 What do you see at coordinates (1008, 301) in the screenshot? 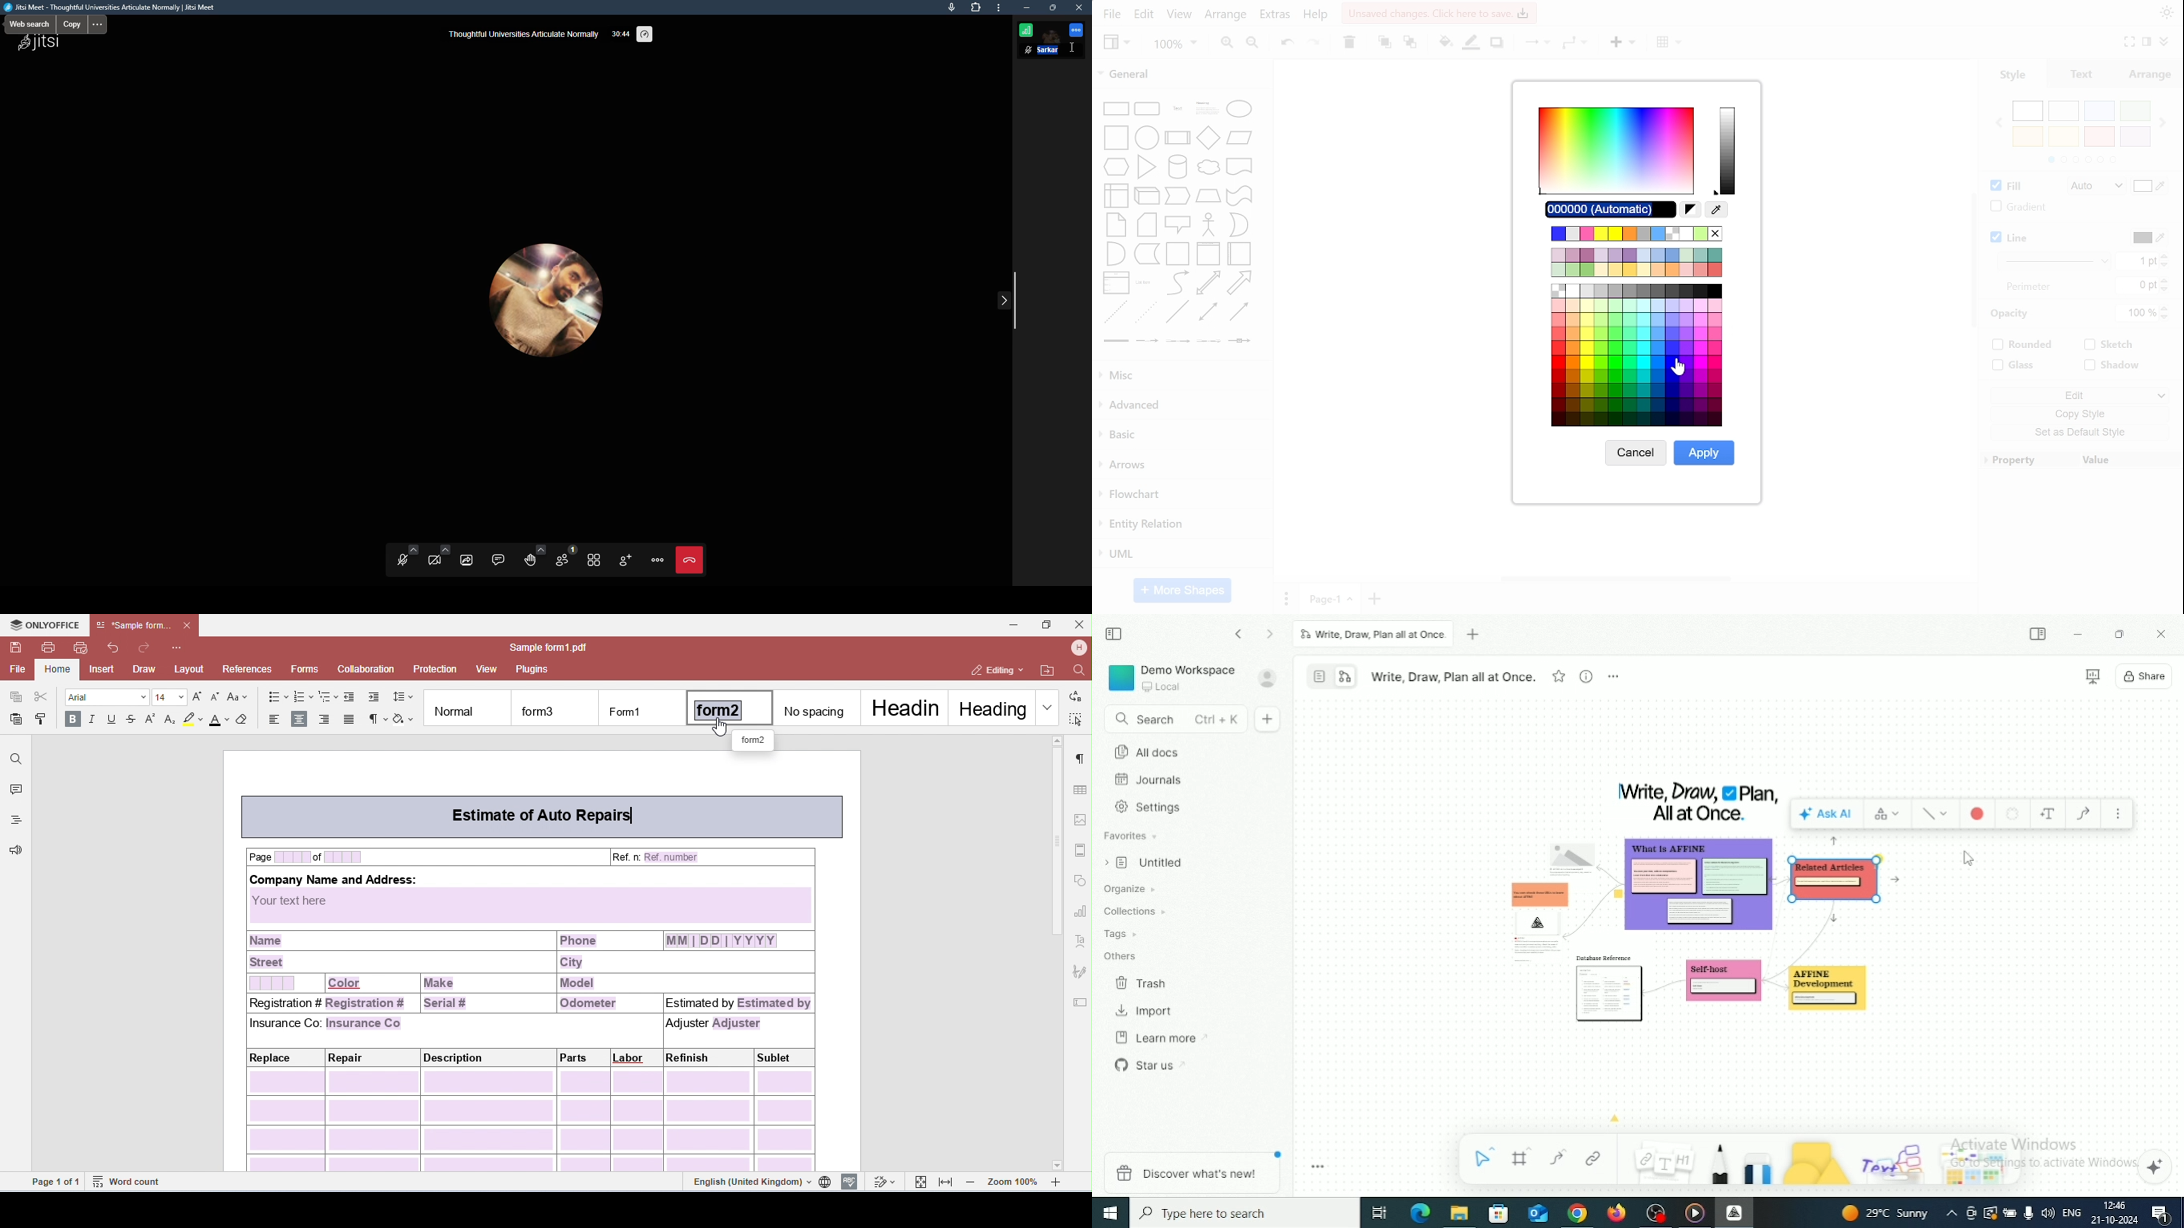
I see `collapse` at bounding box center [1008, 301].